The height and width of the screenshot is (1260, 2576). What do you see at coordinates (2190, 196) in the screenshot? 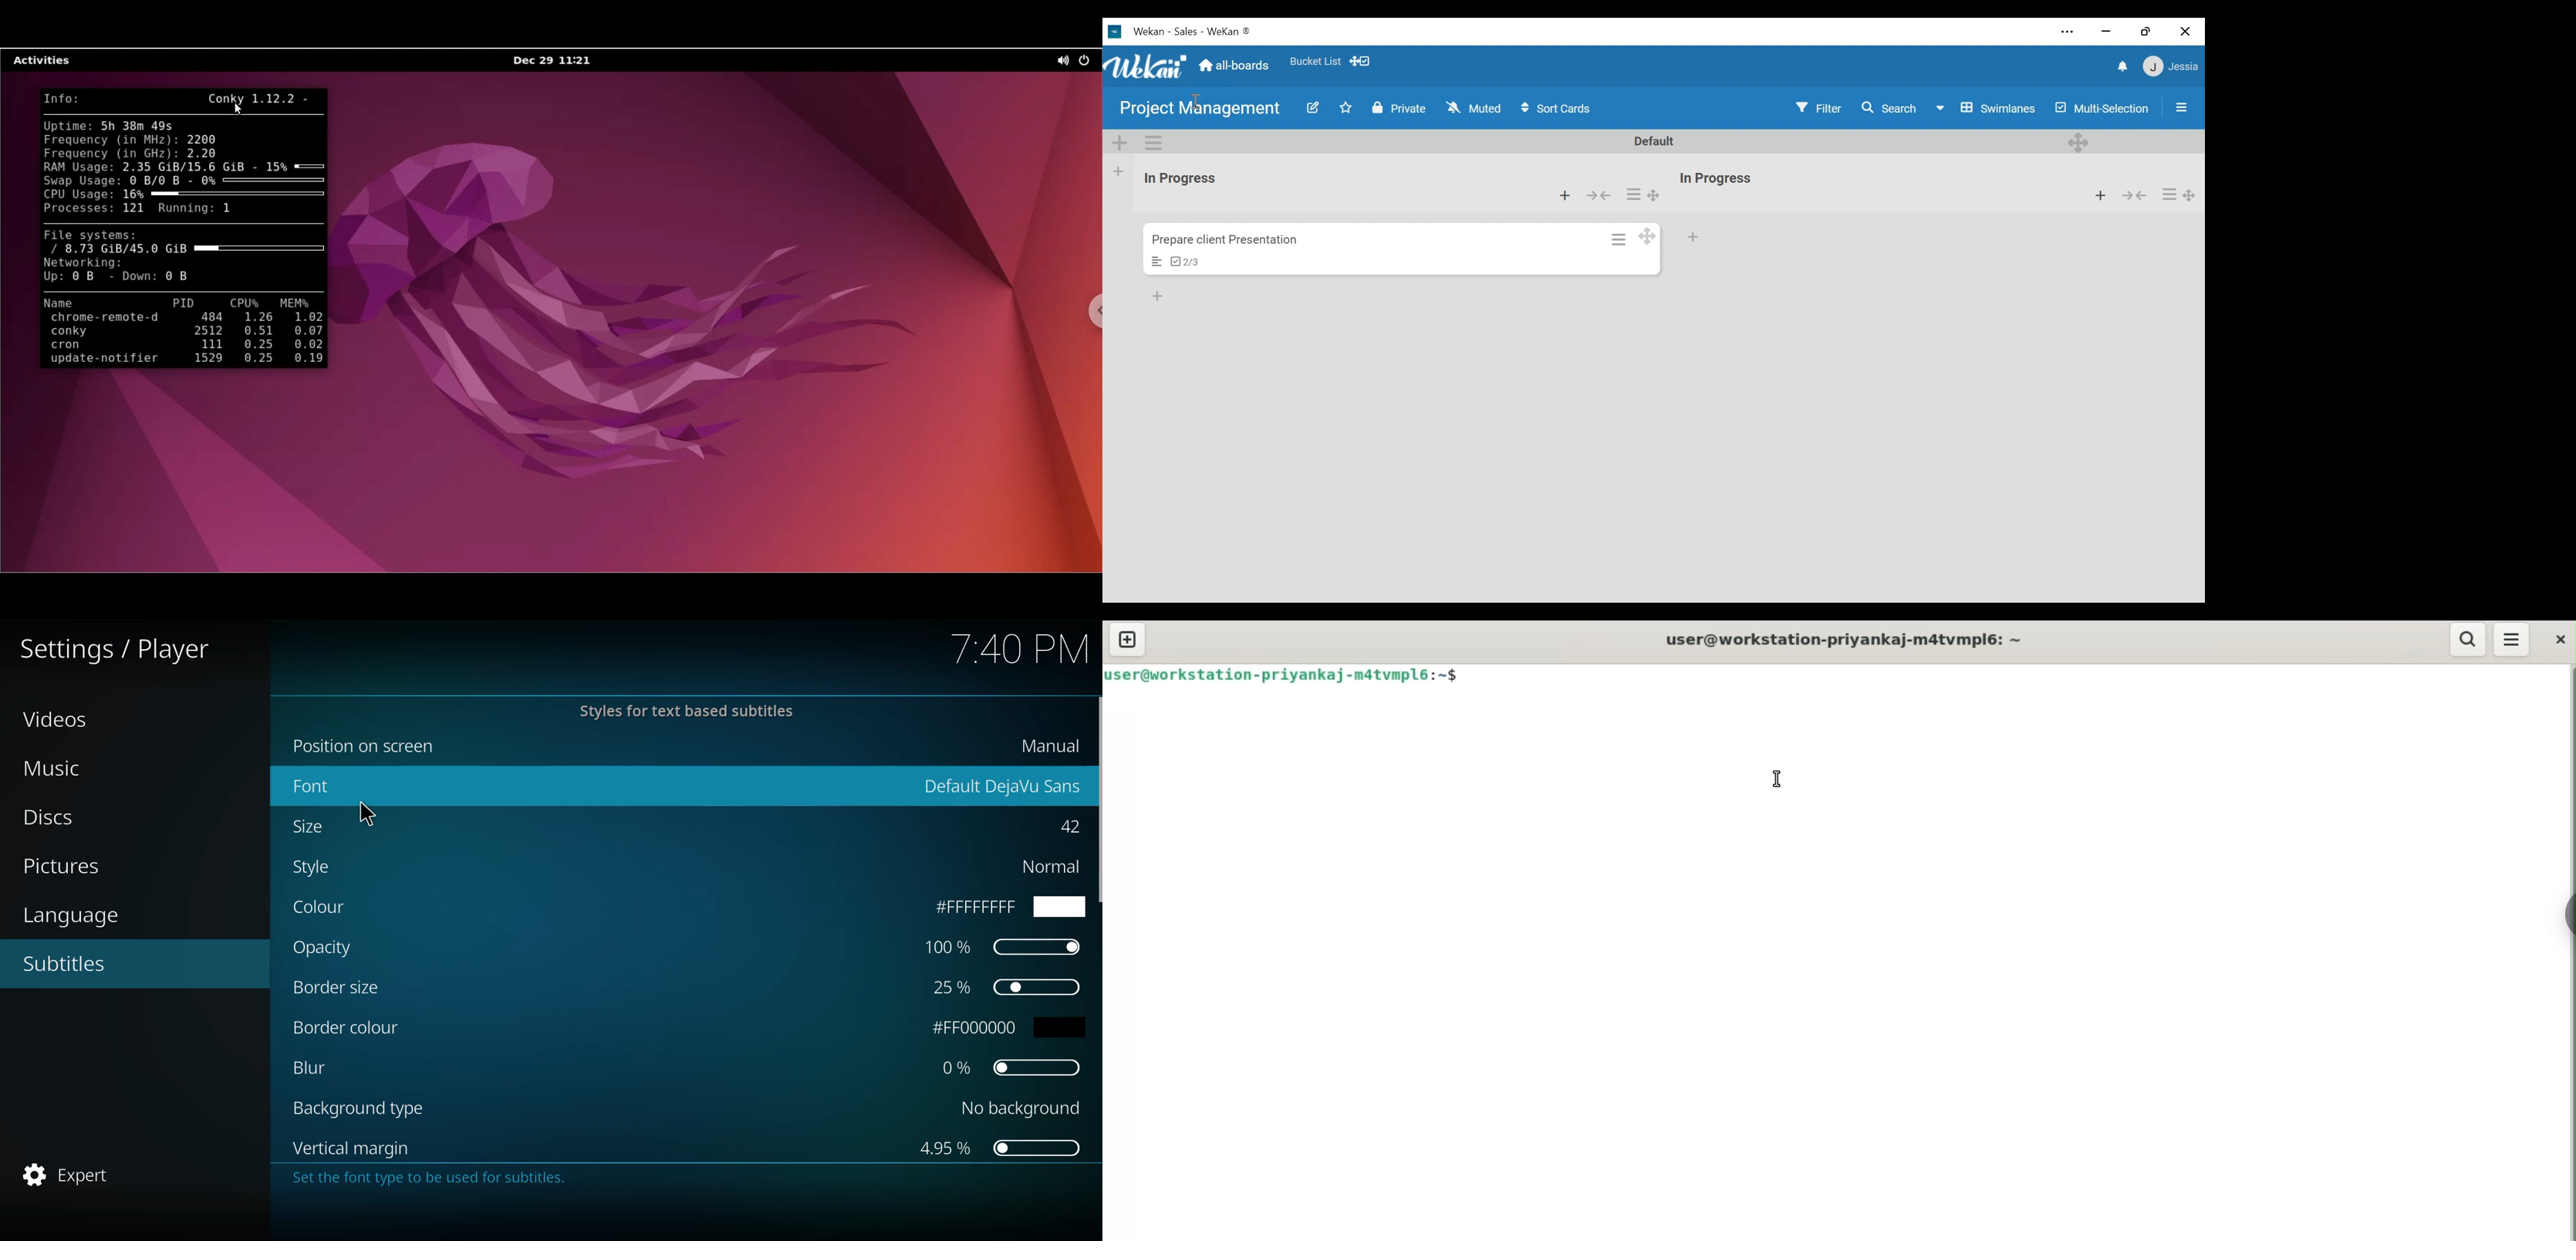
I see `Desktop drag handles` at bounding box center [2190, 196].